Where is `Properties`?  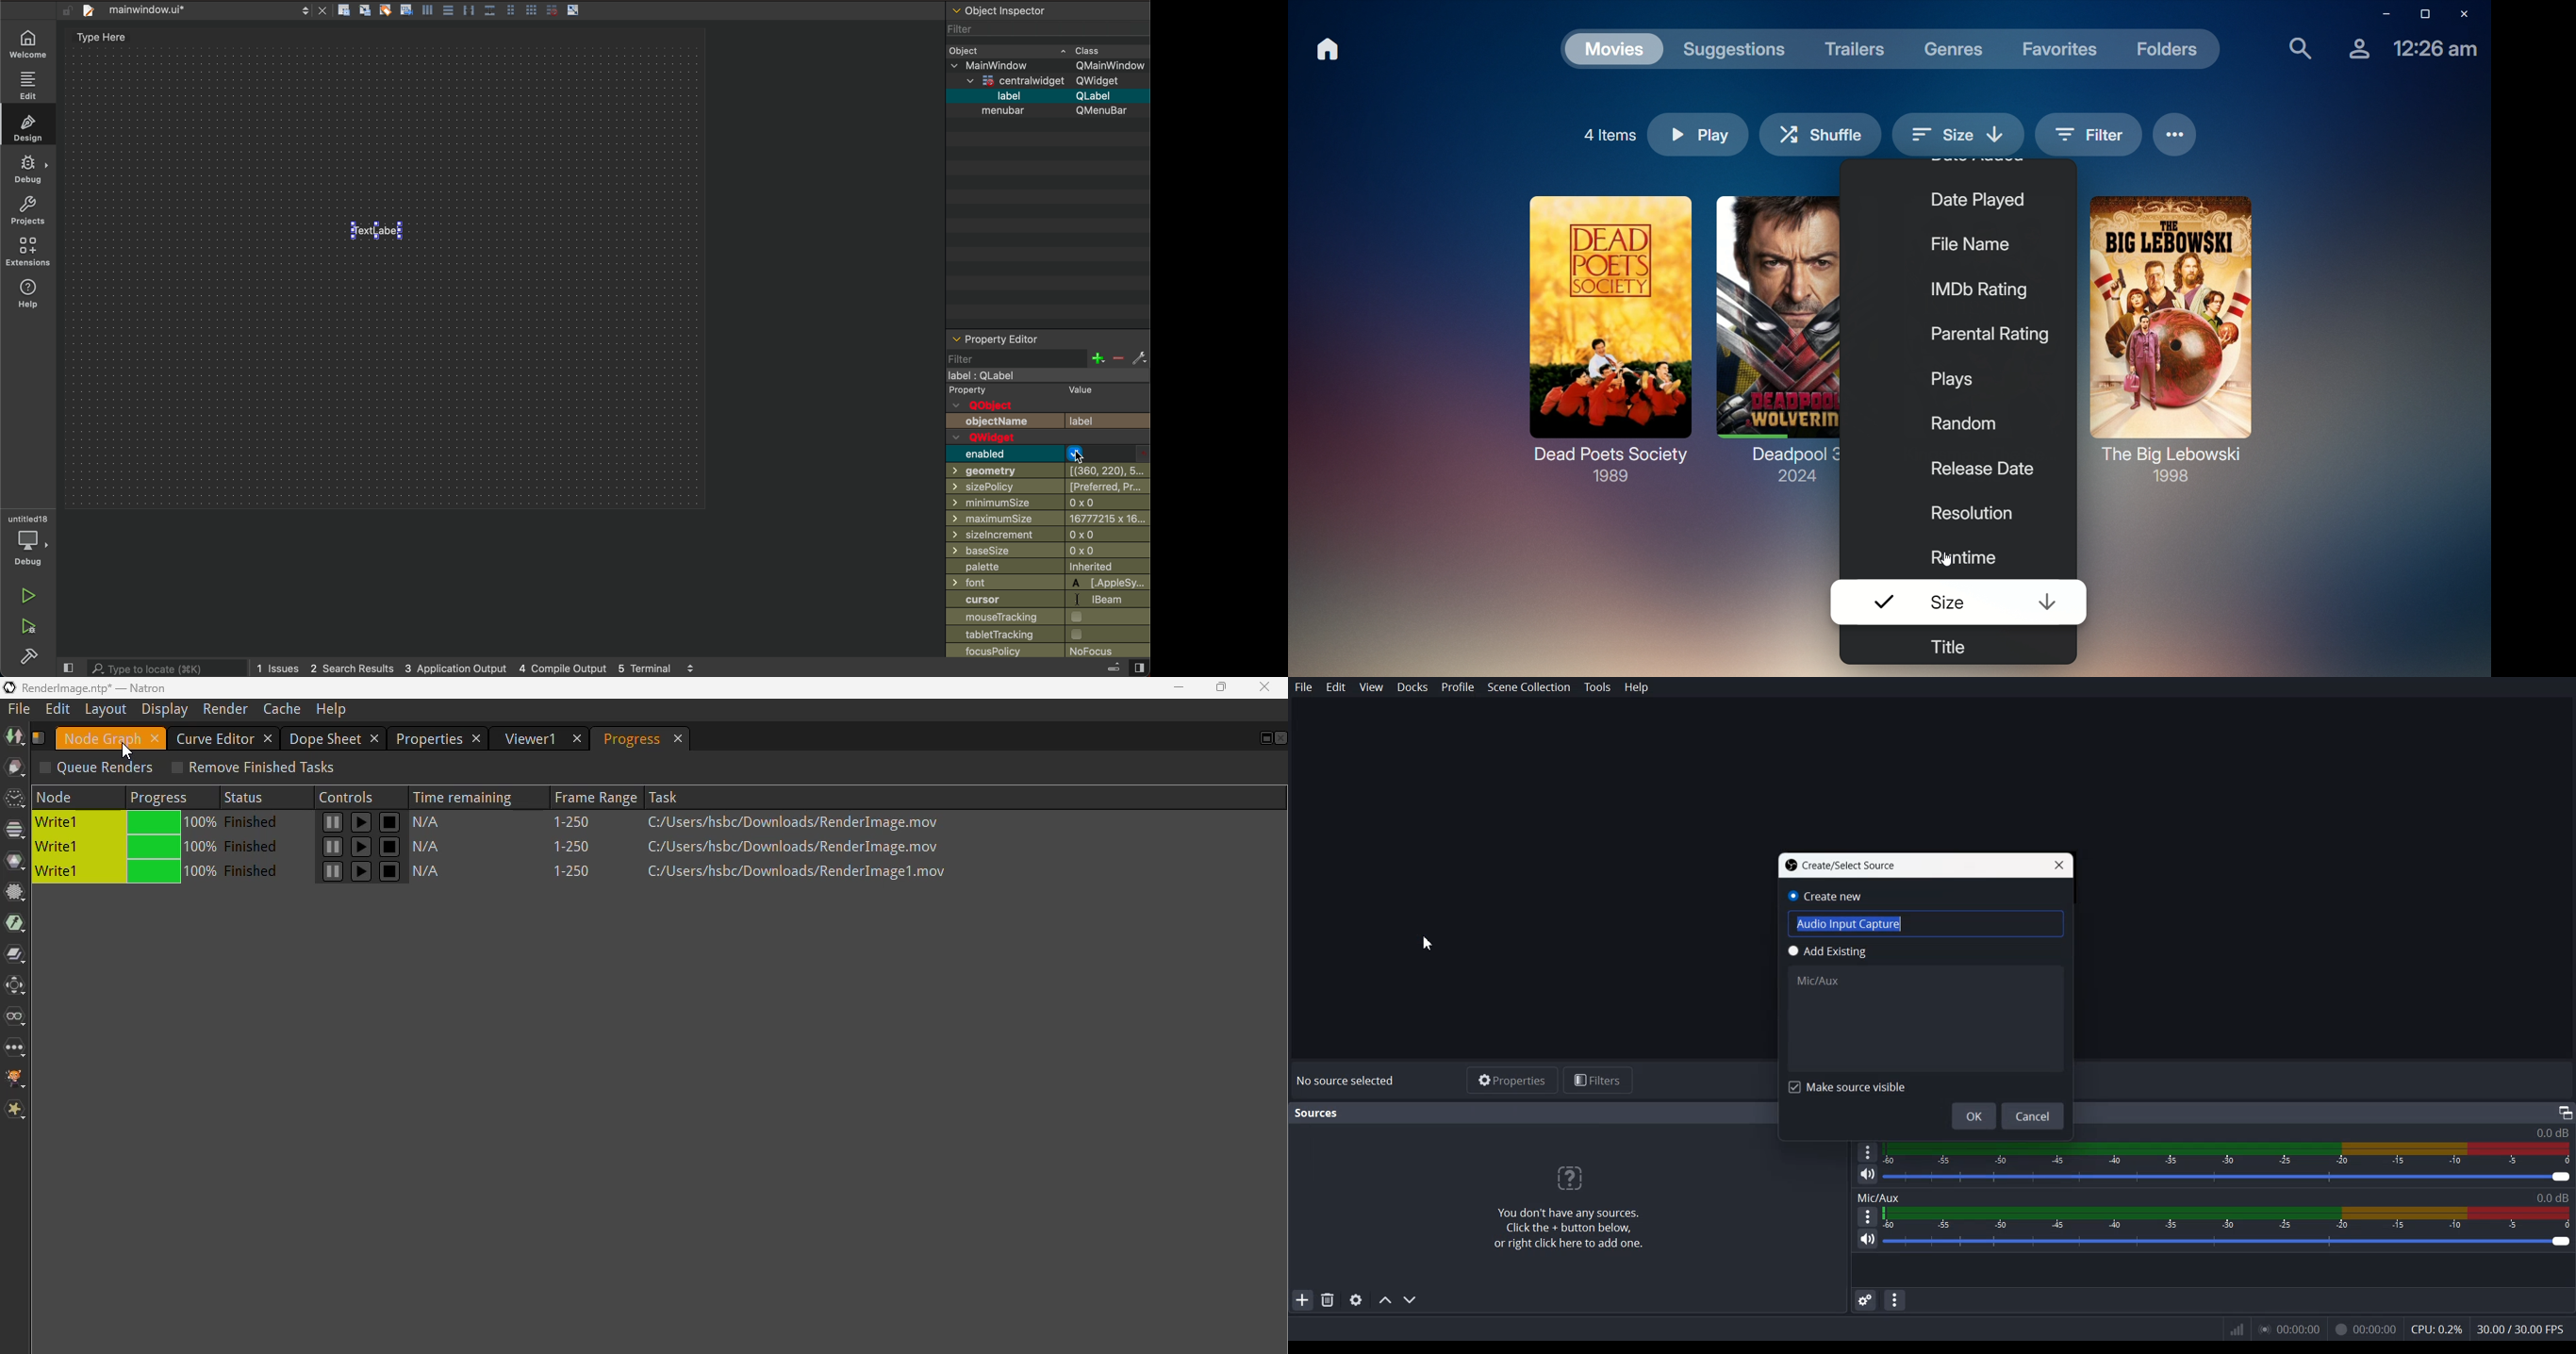
Properties is located at coordinates (1511, 1080).